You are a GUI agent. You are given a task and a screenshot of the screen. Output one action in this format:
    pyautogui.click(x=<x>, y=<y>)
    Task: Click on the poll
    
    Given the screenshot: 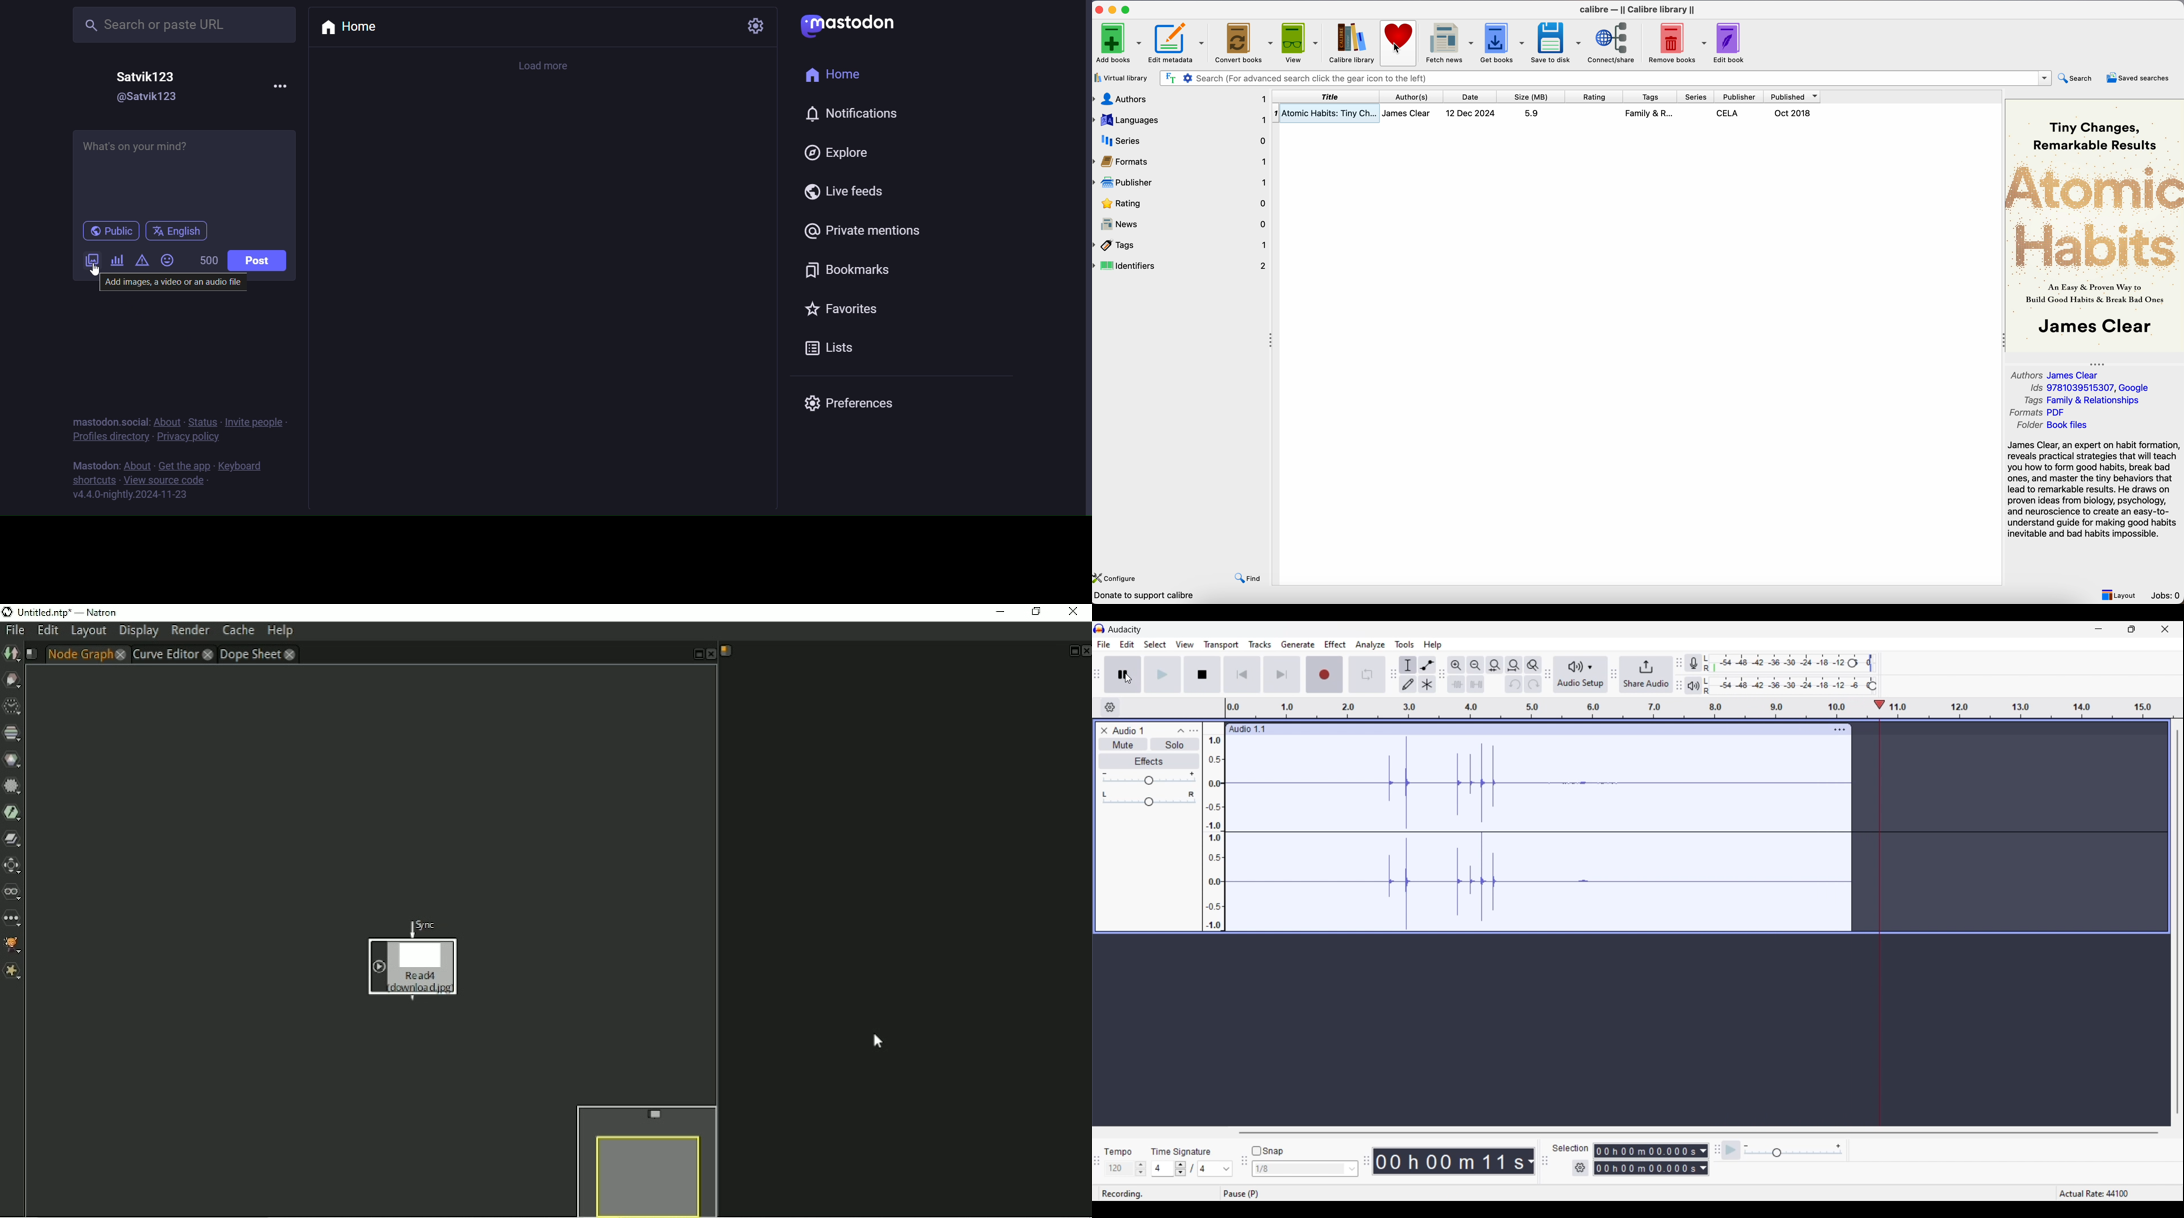 What is the action you would take?
    pyautogui.click(x=114, y=261)
    